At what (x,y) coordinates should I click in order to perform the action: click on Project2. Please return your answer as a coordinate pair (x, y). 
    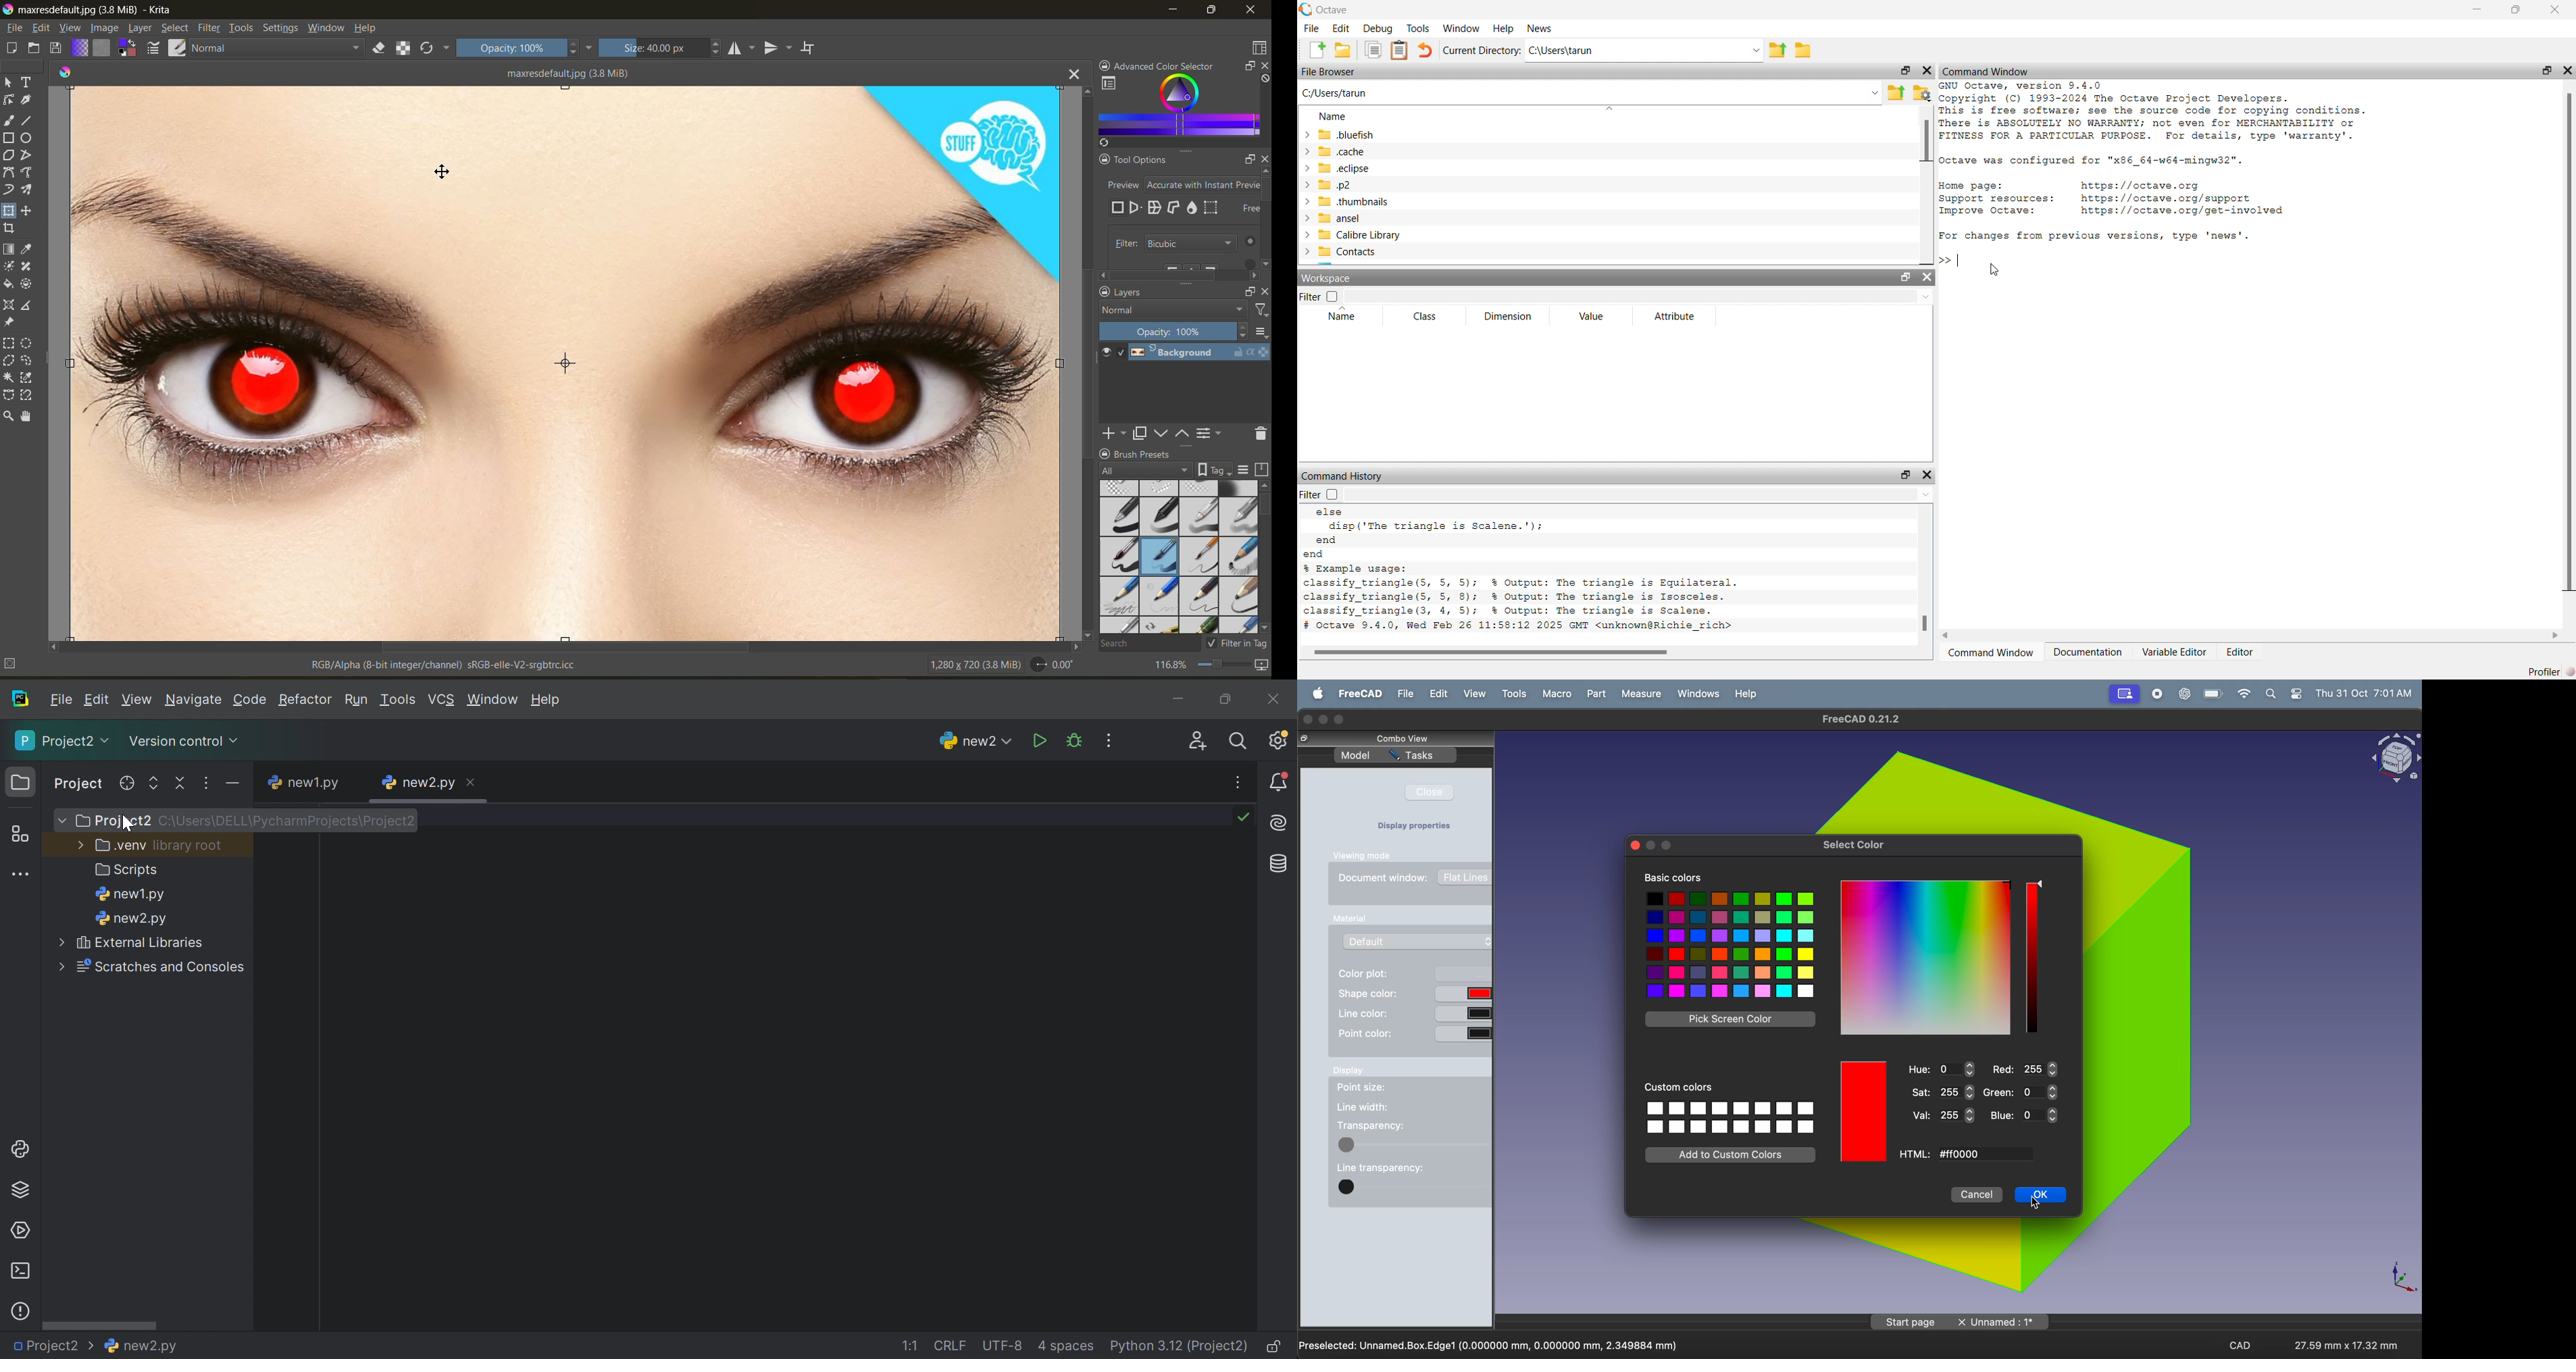
    Looking at the image, I should click on (64, 741).